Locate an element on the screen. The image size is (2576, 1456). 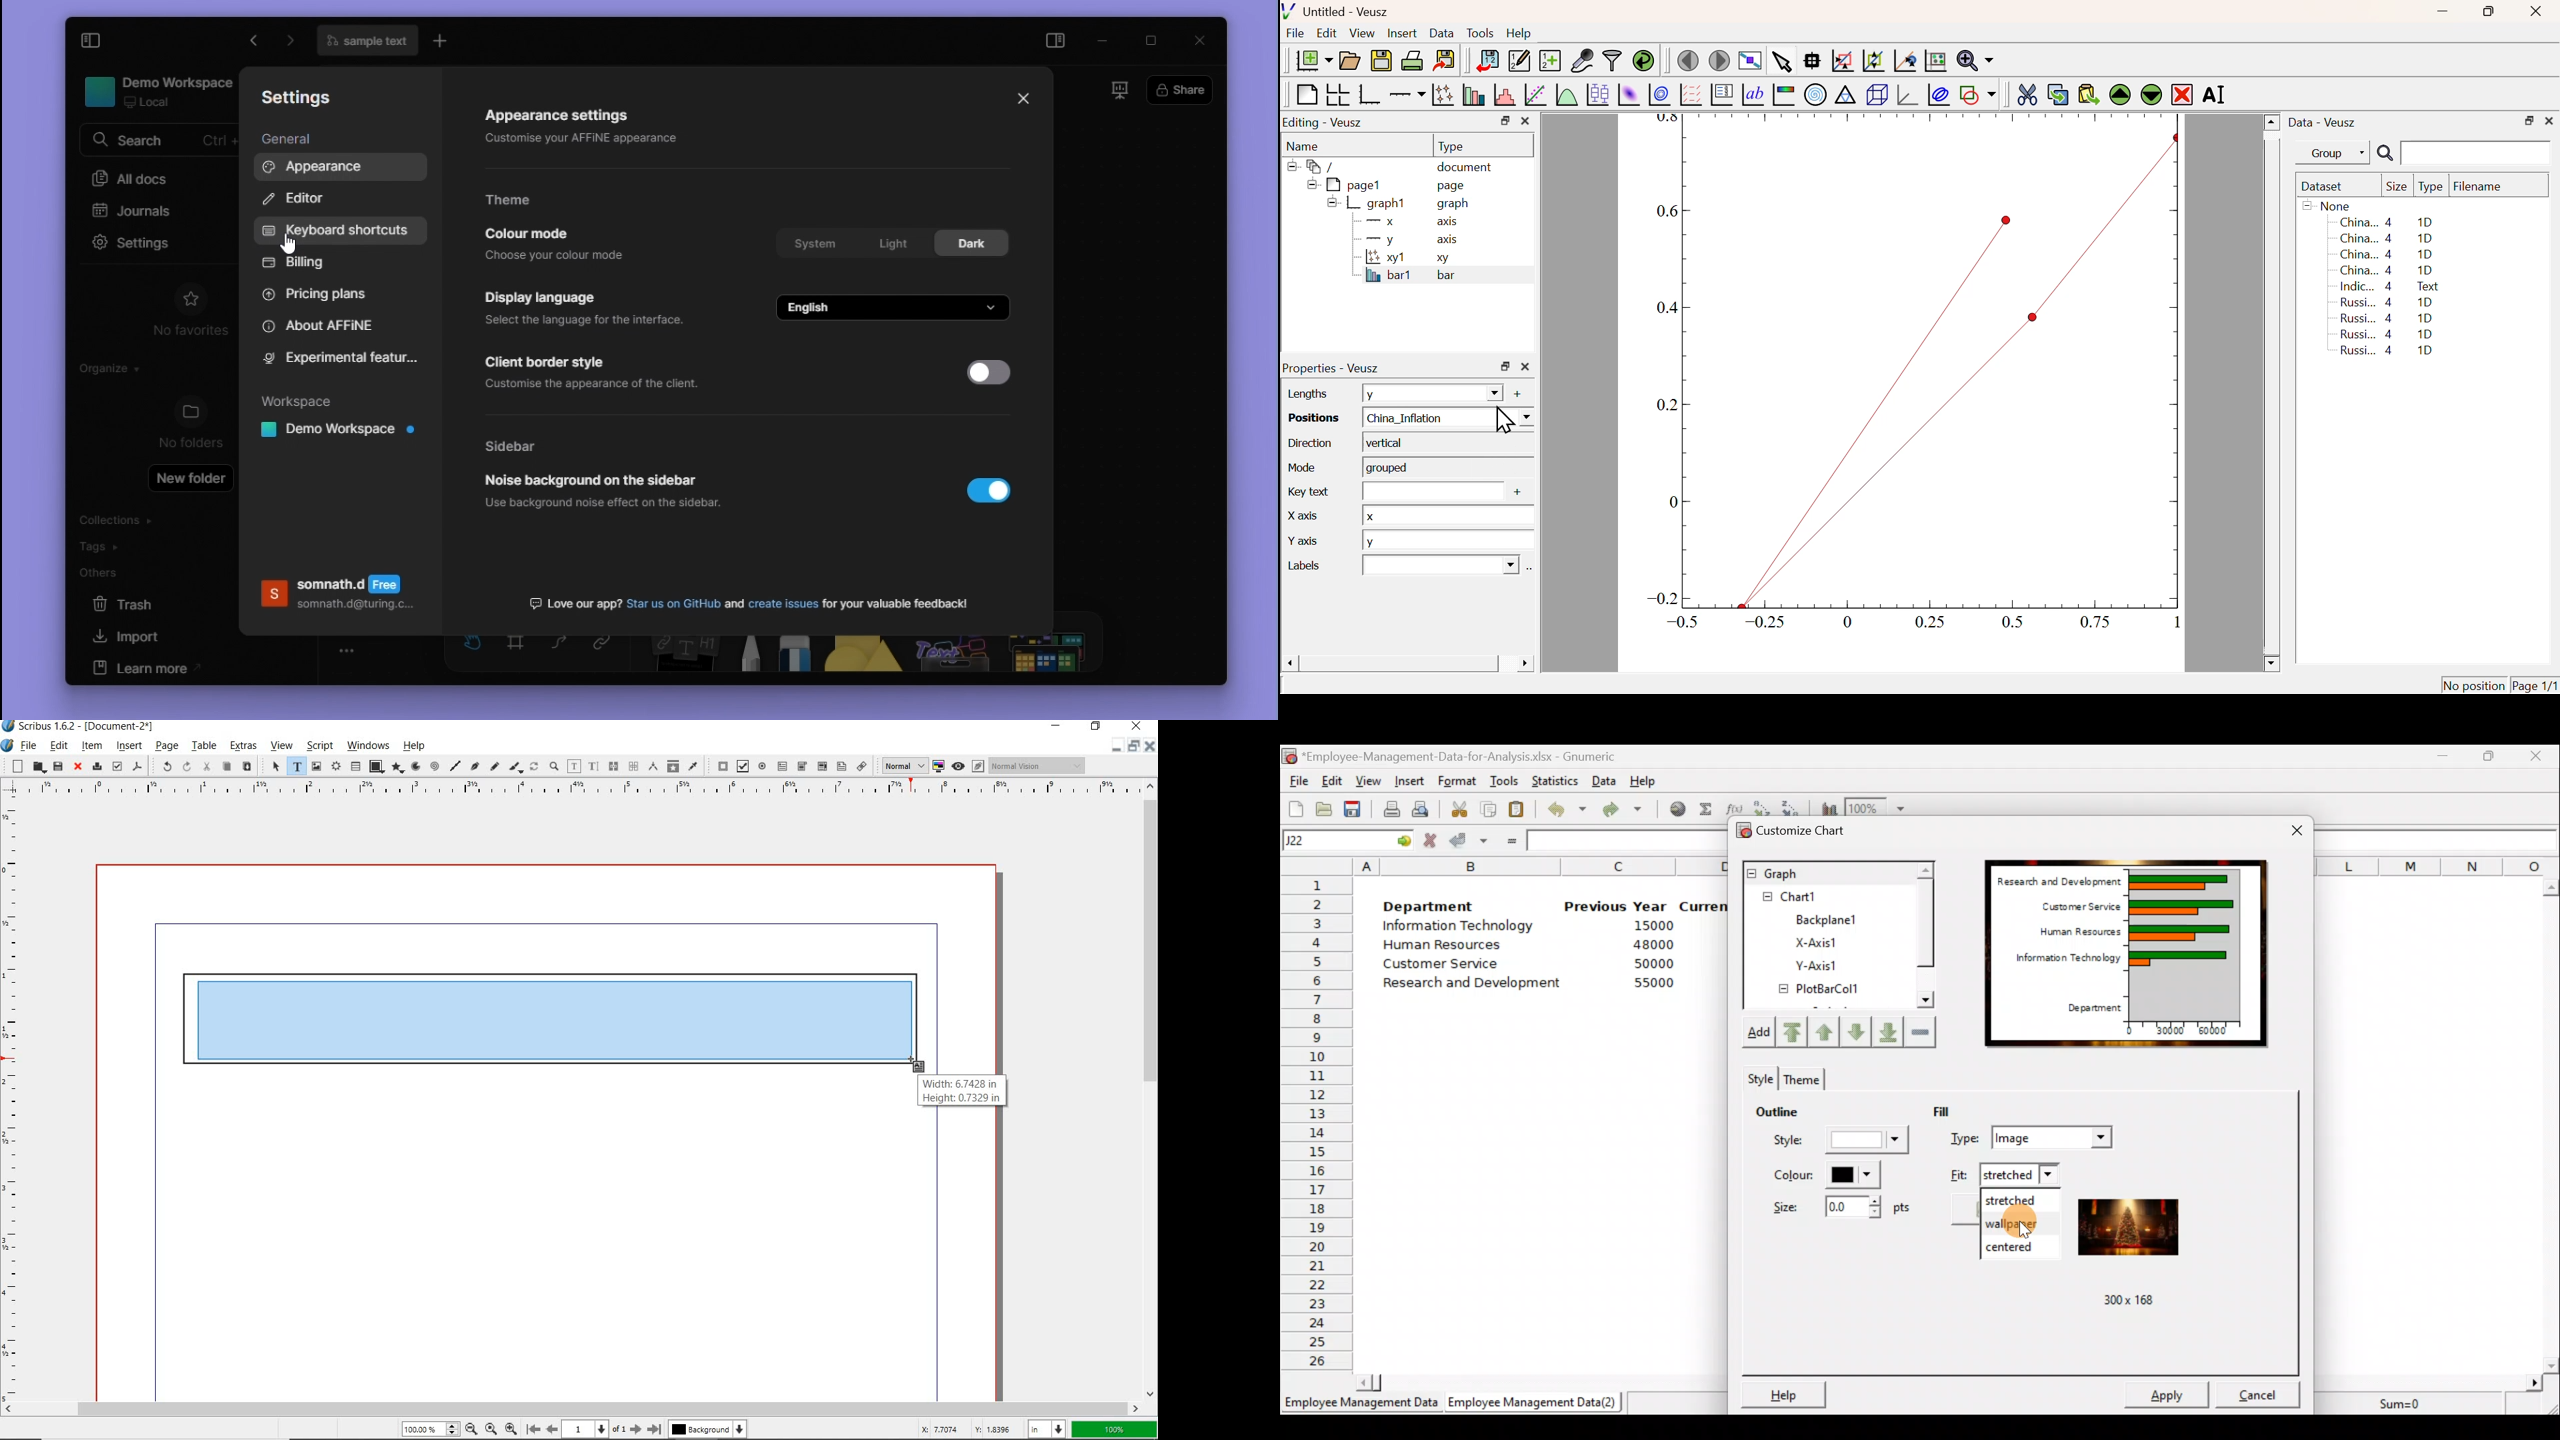
restore is located at coordinates (1134, 749).